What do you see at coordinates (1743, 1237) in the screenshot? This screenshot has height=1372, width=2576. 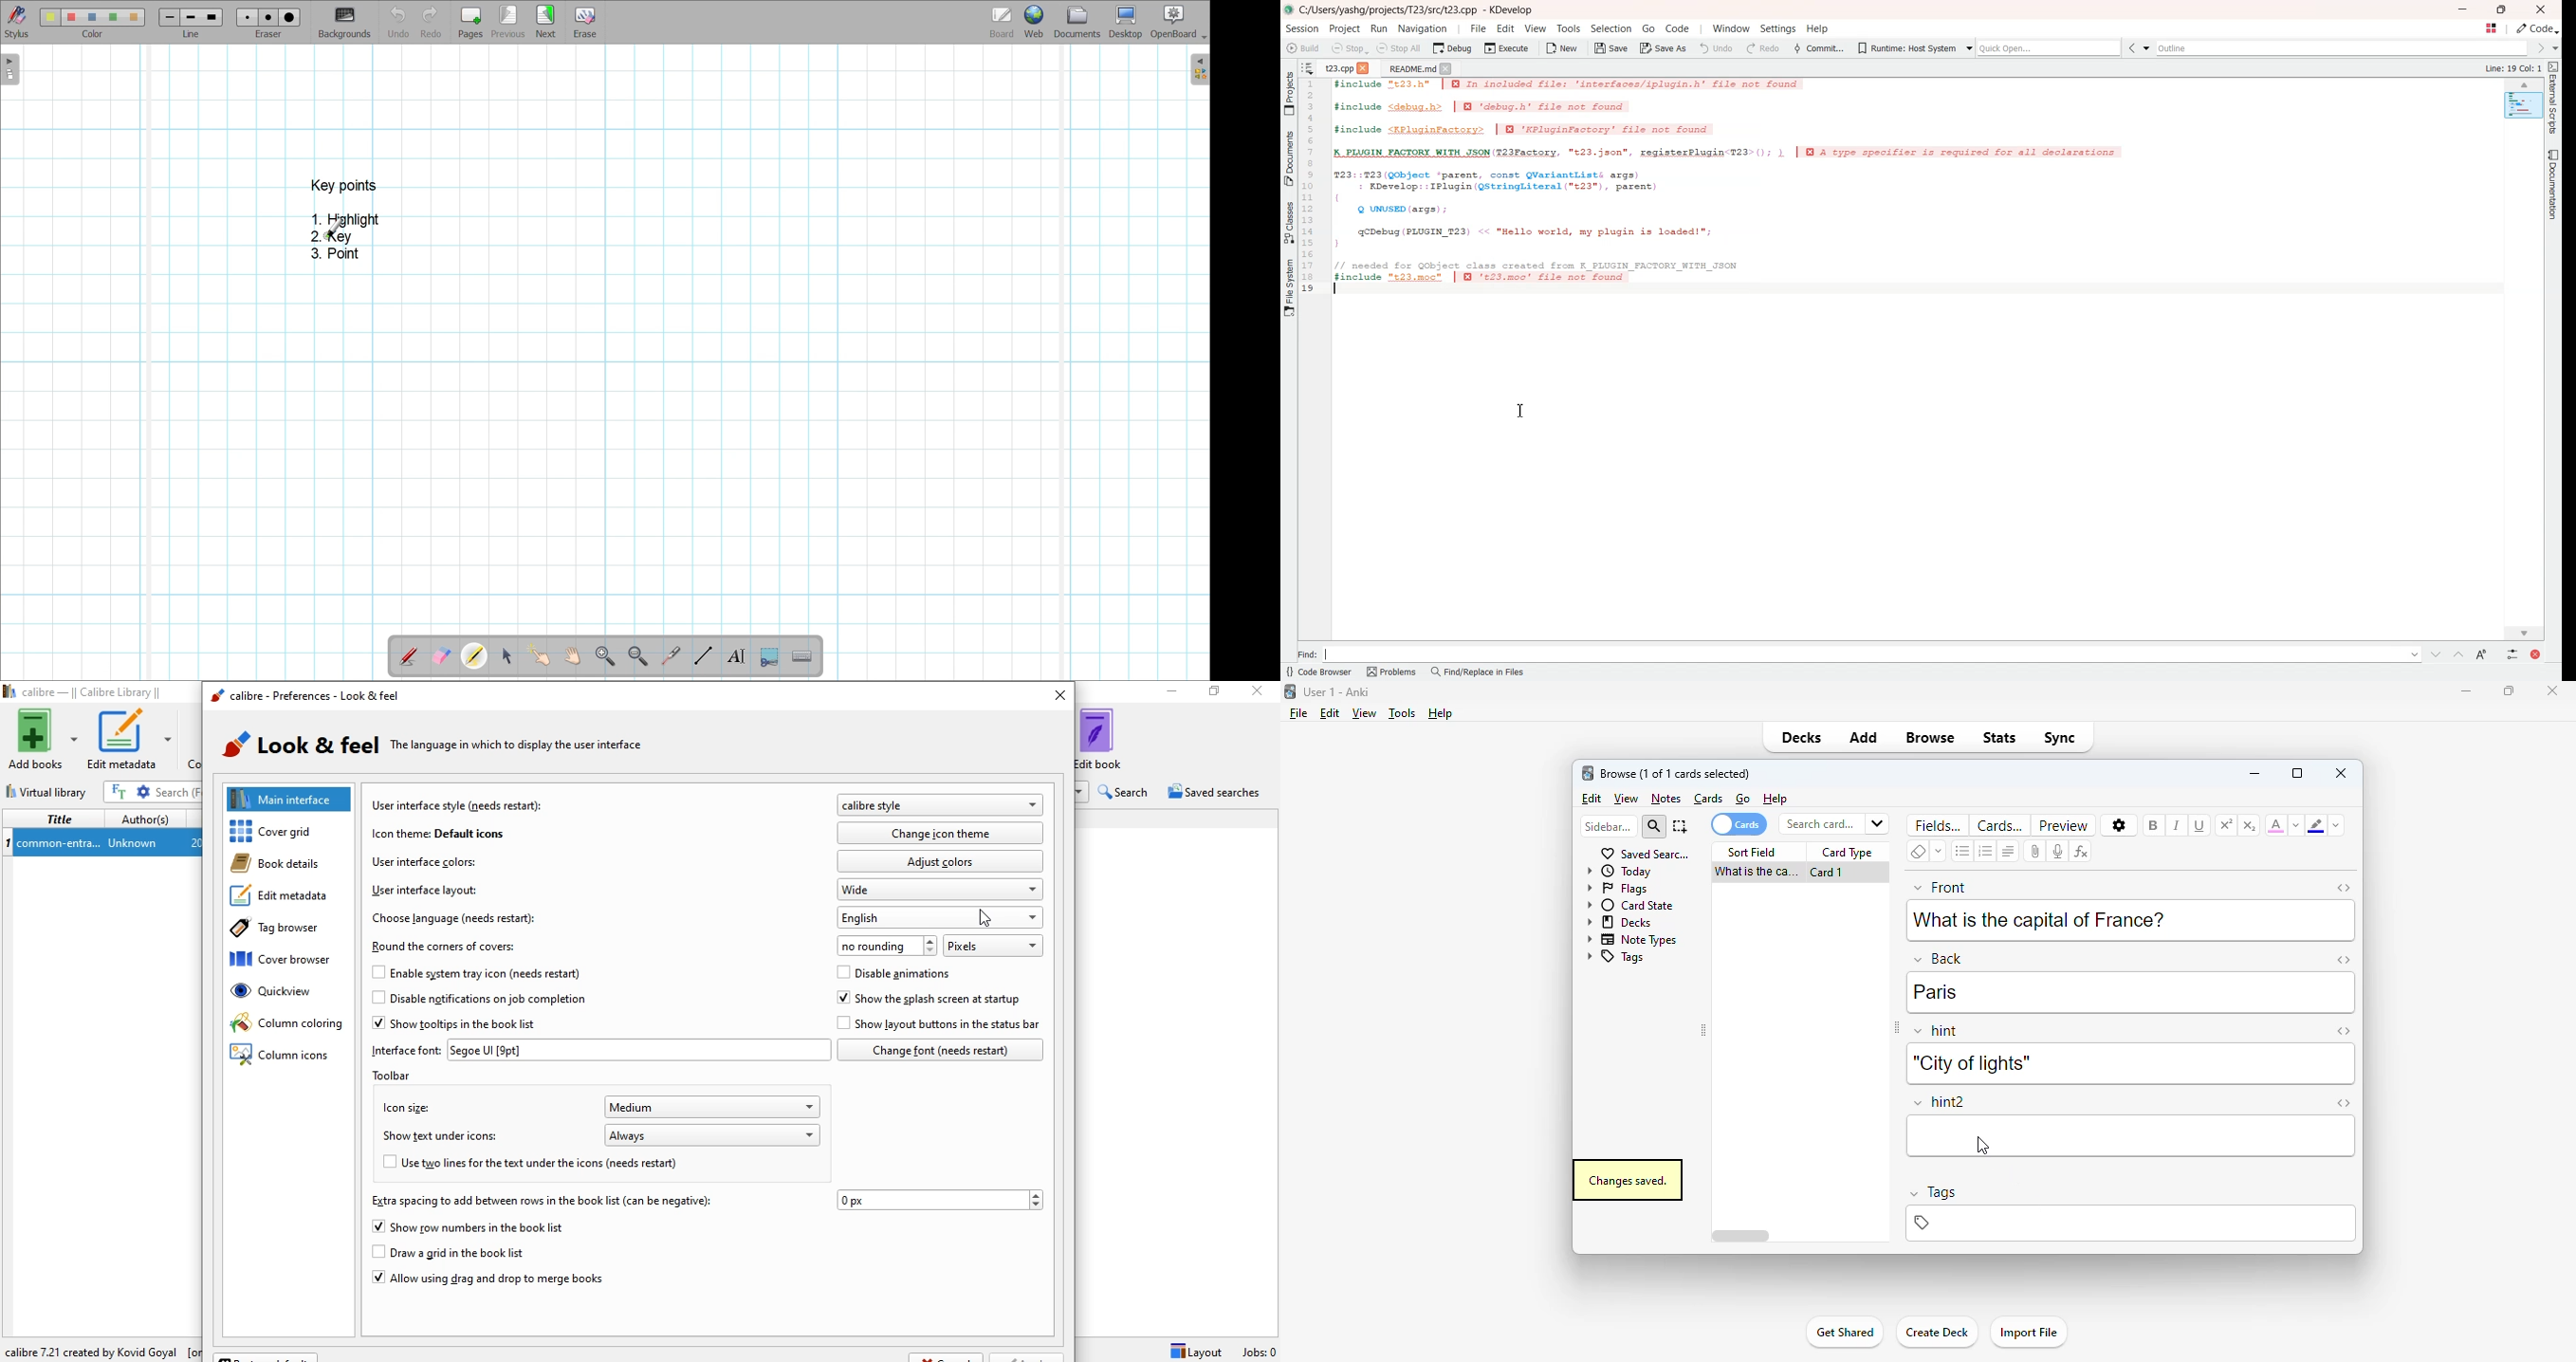 I see `horizontal scroll bar` at bounding box center [1743, 1237].